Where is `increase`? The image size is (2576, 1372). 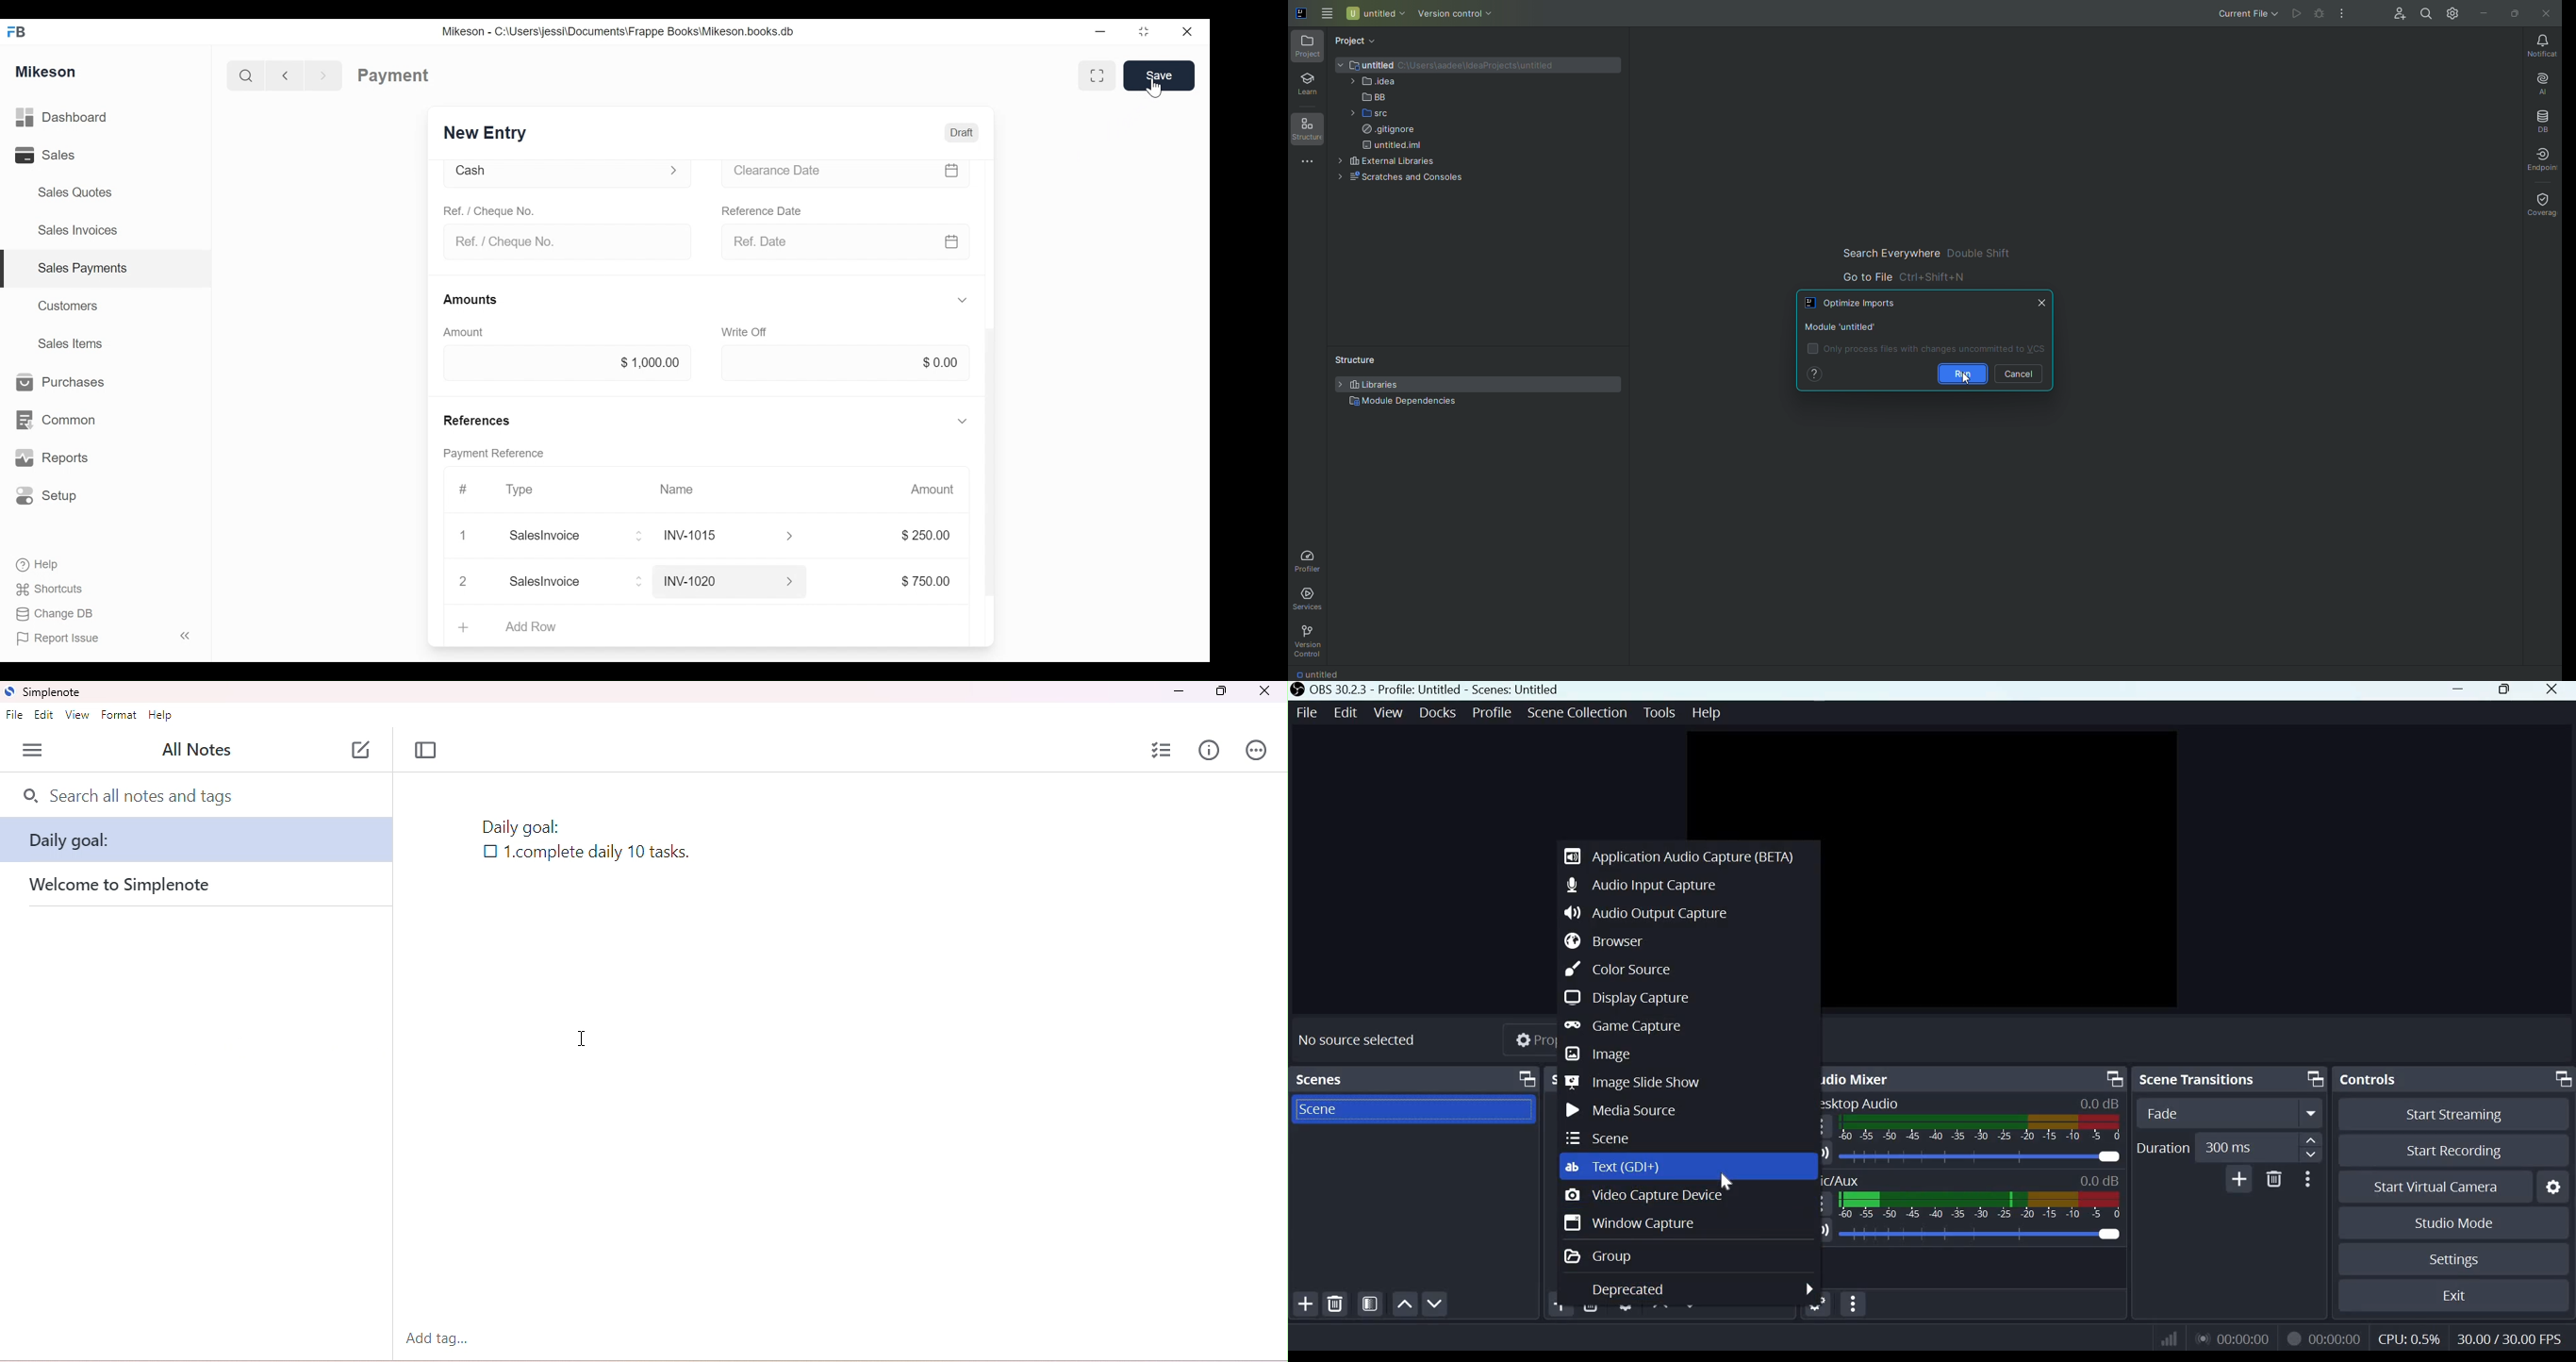
increase is located at coordinates (2312, 1140).